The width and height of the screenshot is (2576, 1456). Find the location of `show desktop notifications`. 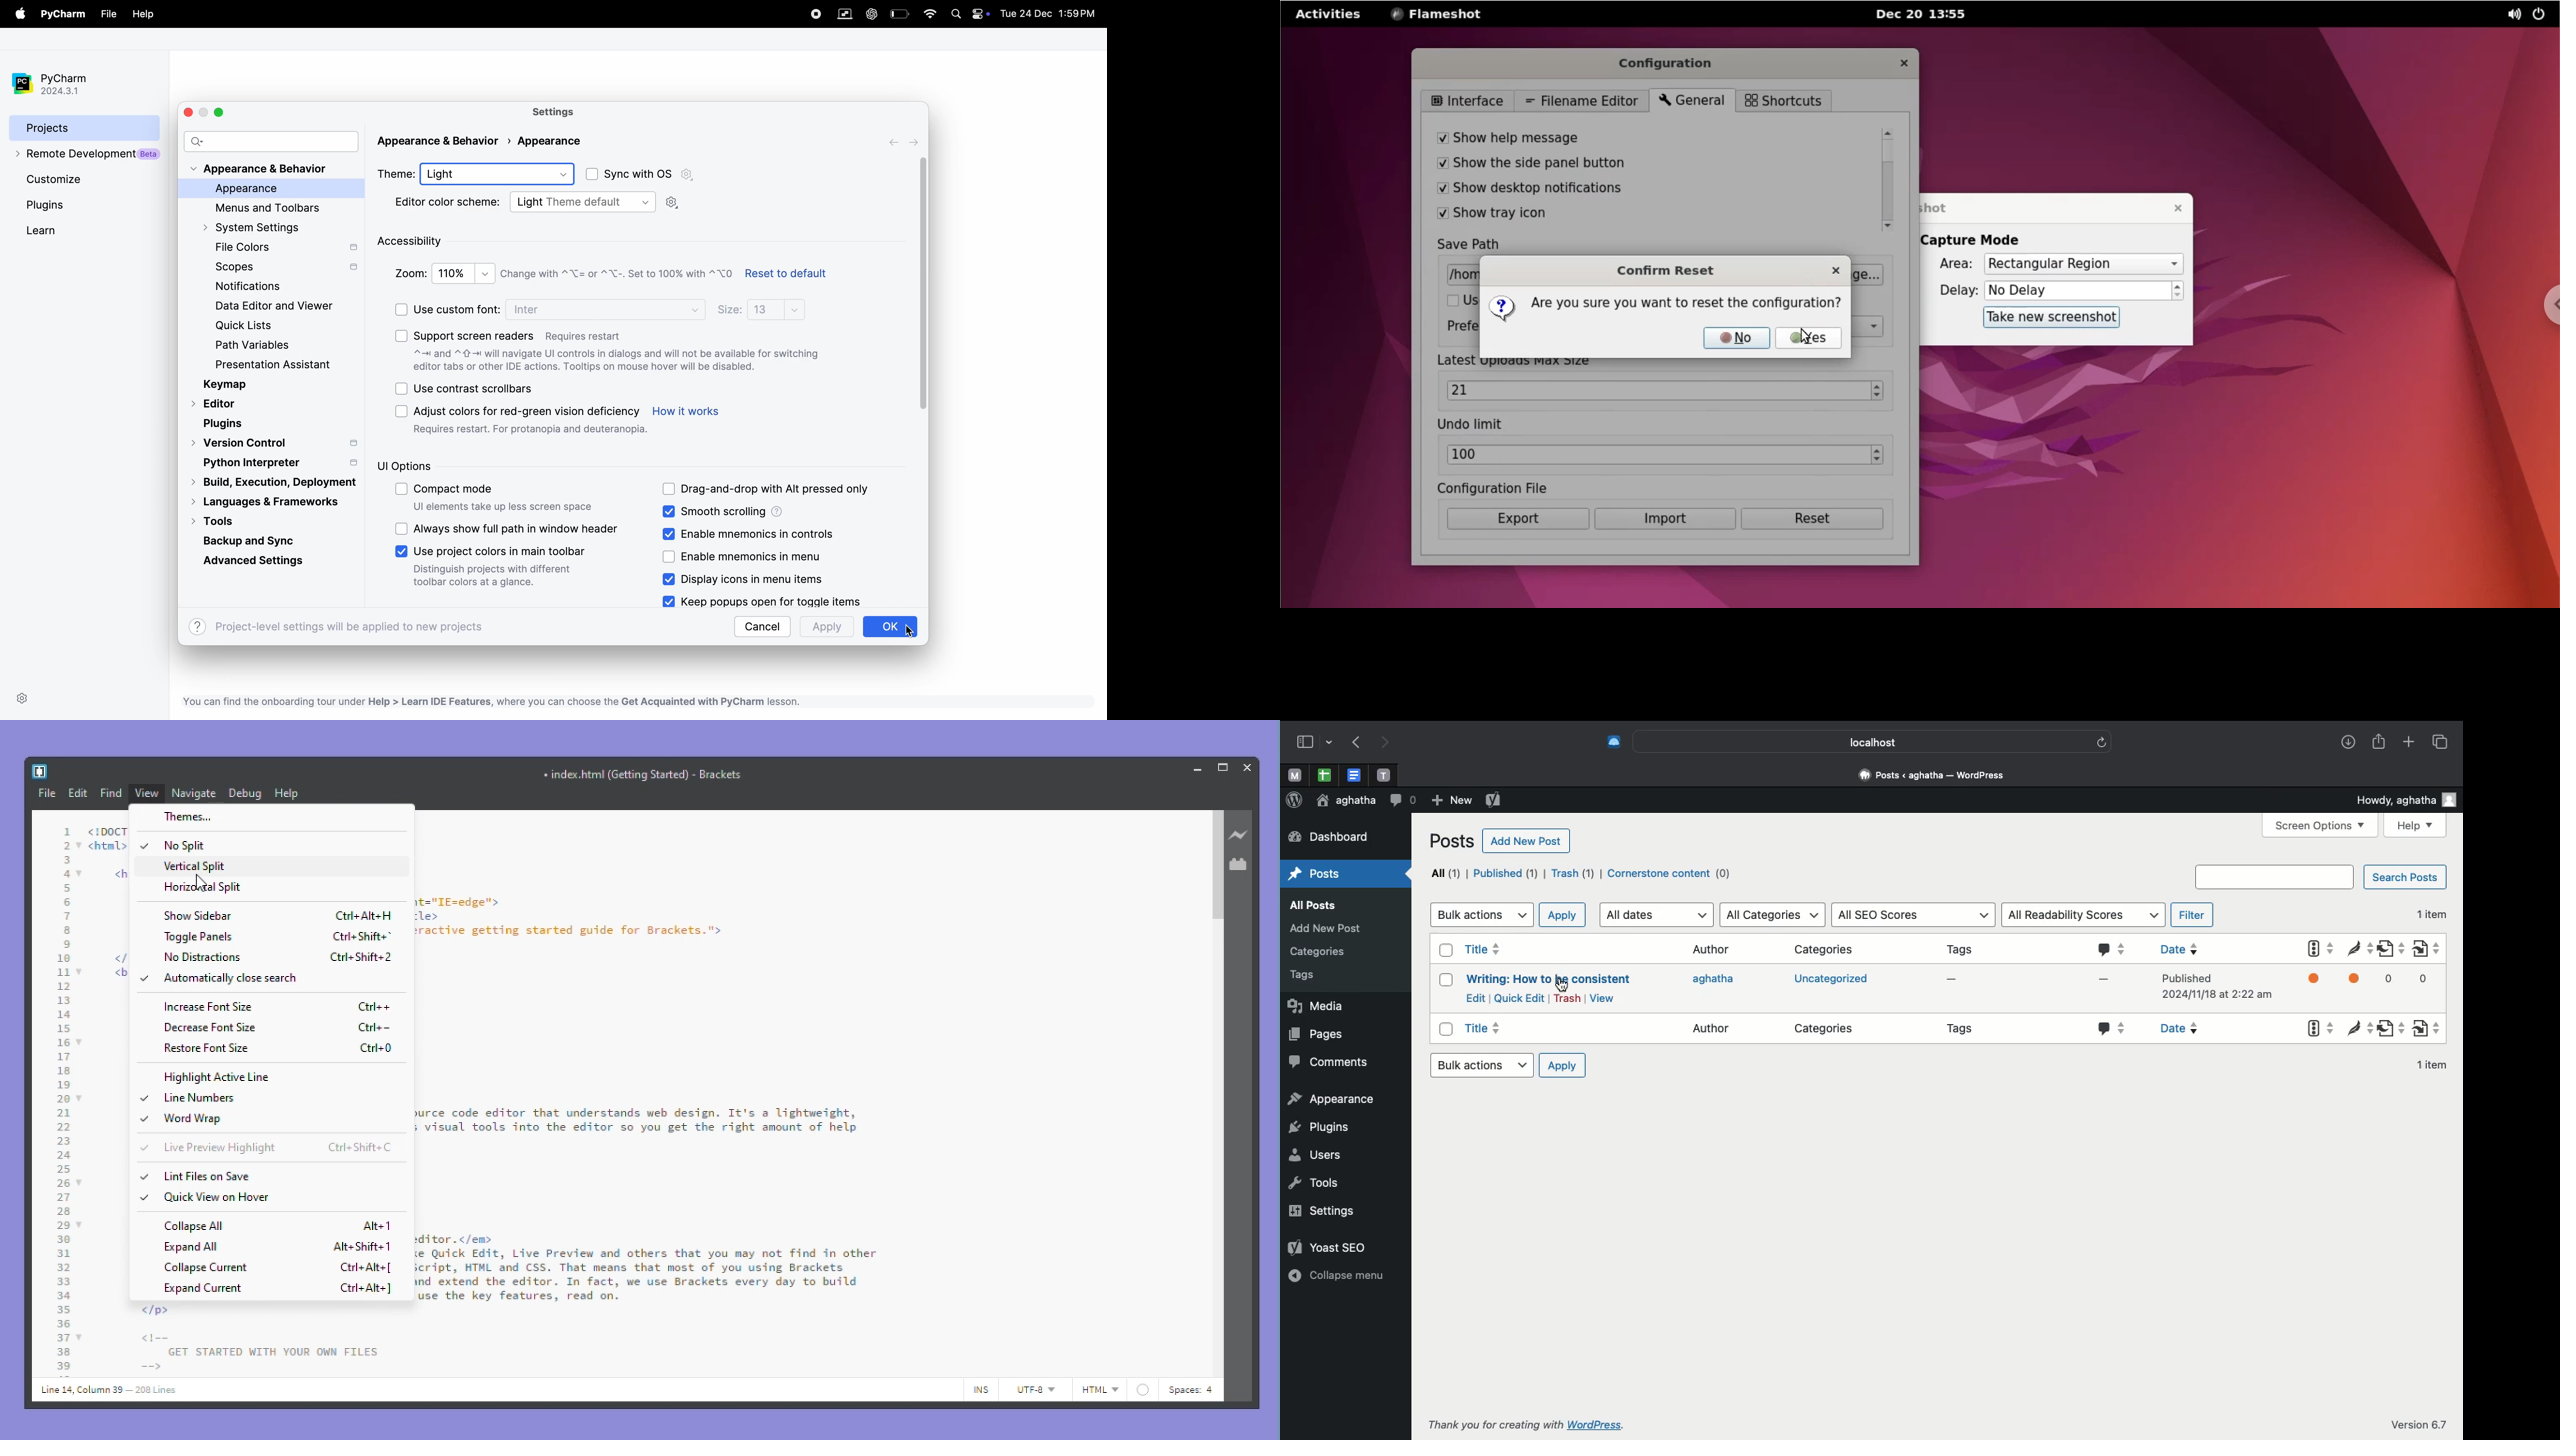

show desktop notifications is located at coordinates (1643, 191).